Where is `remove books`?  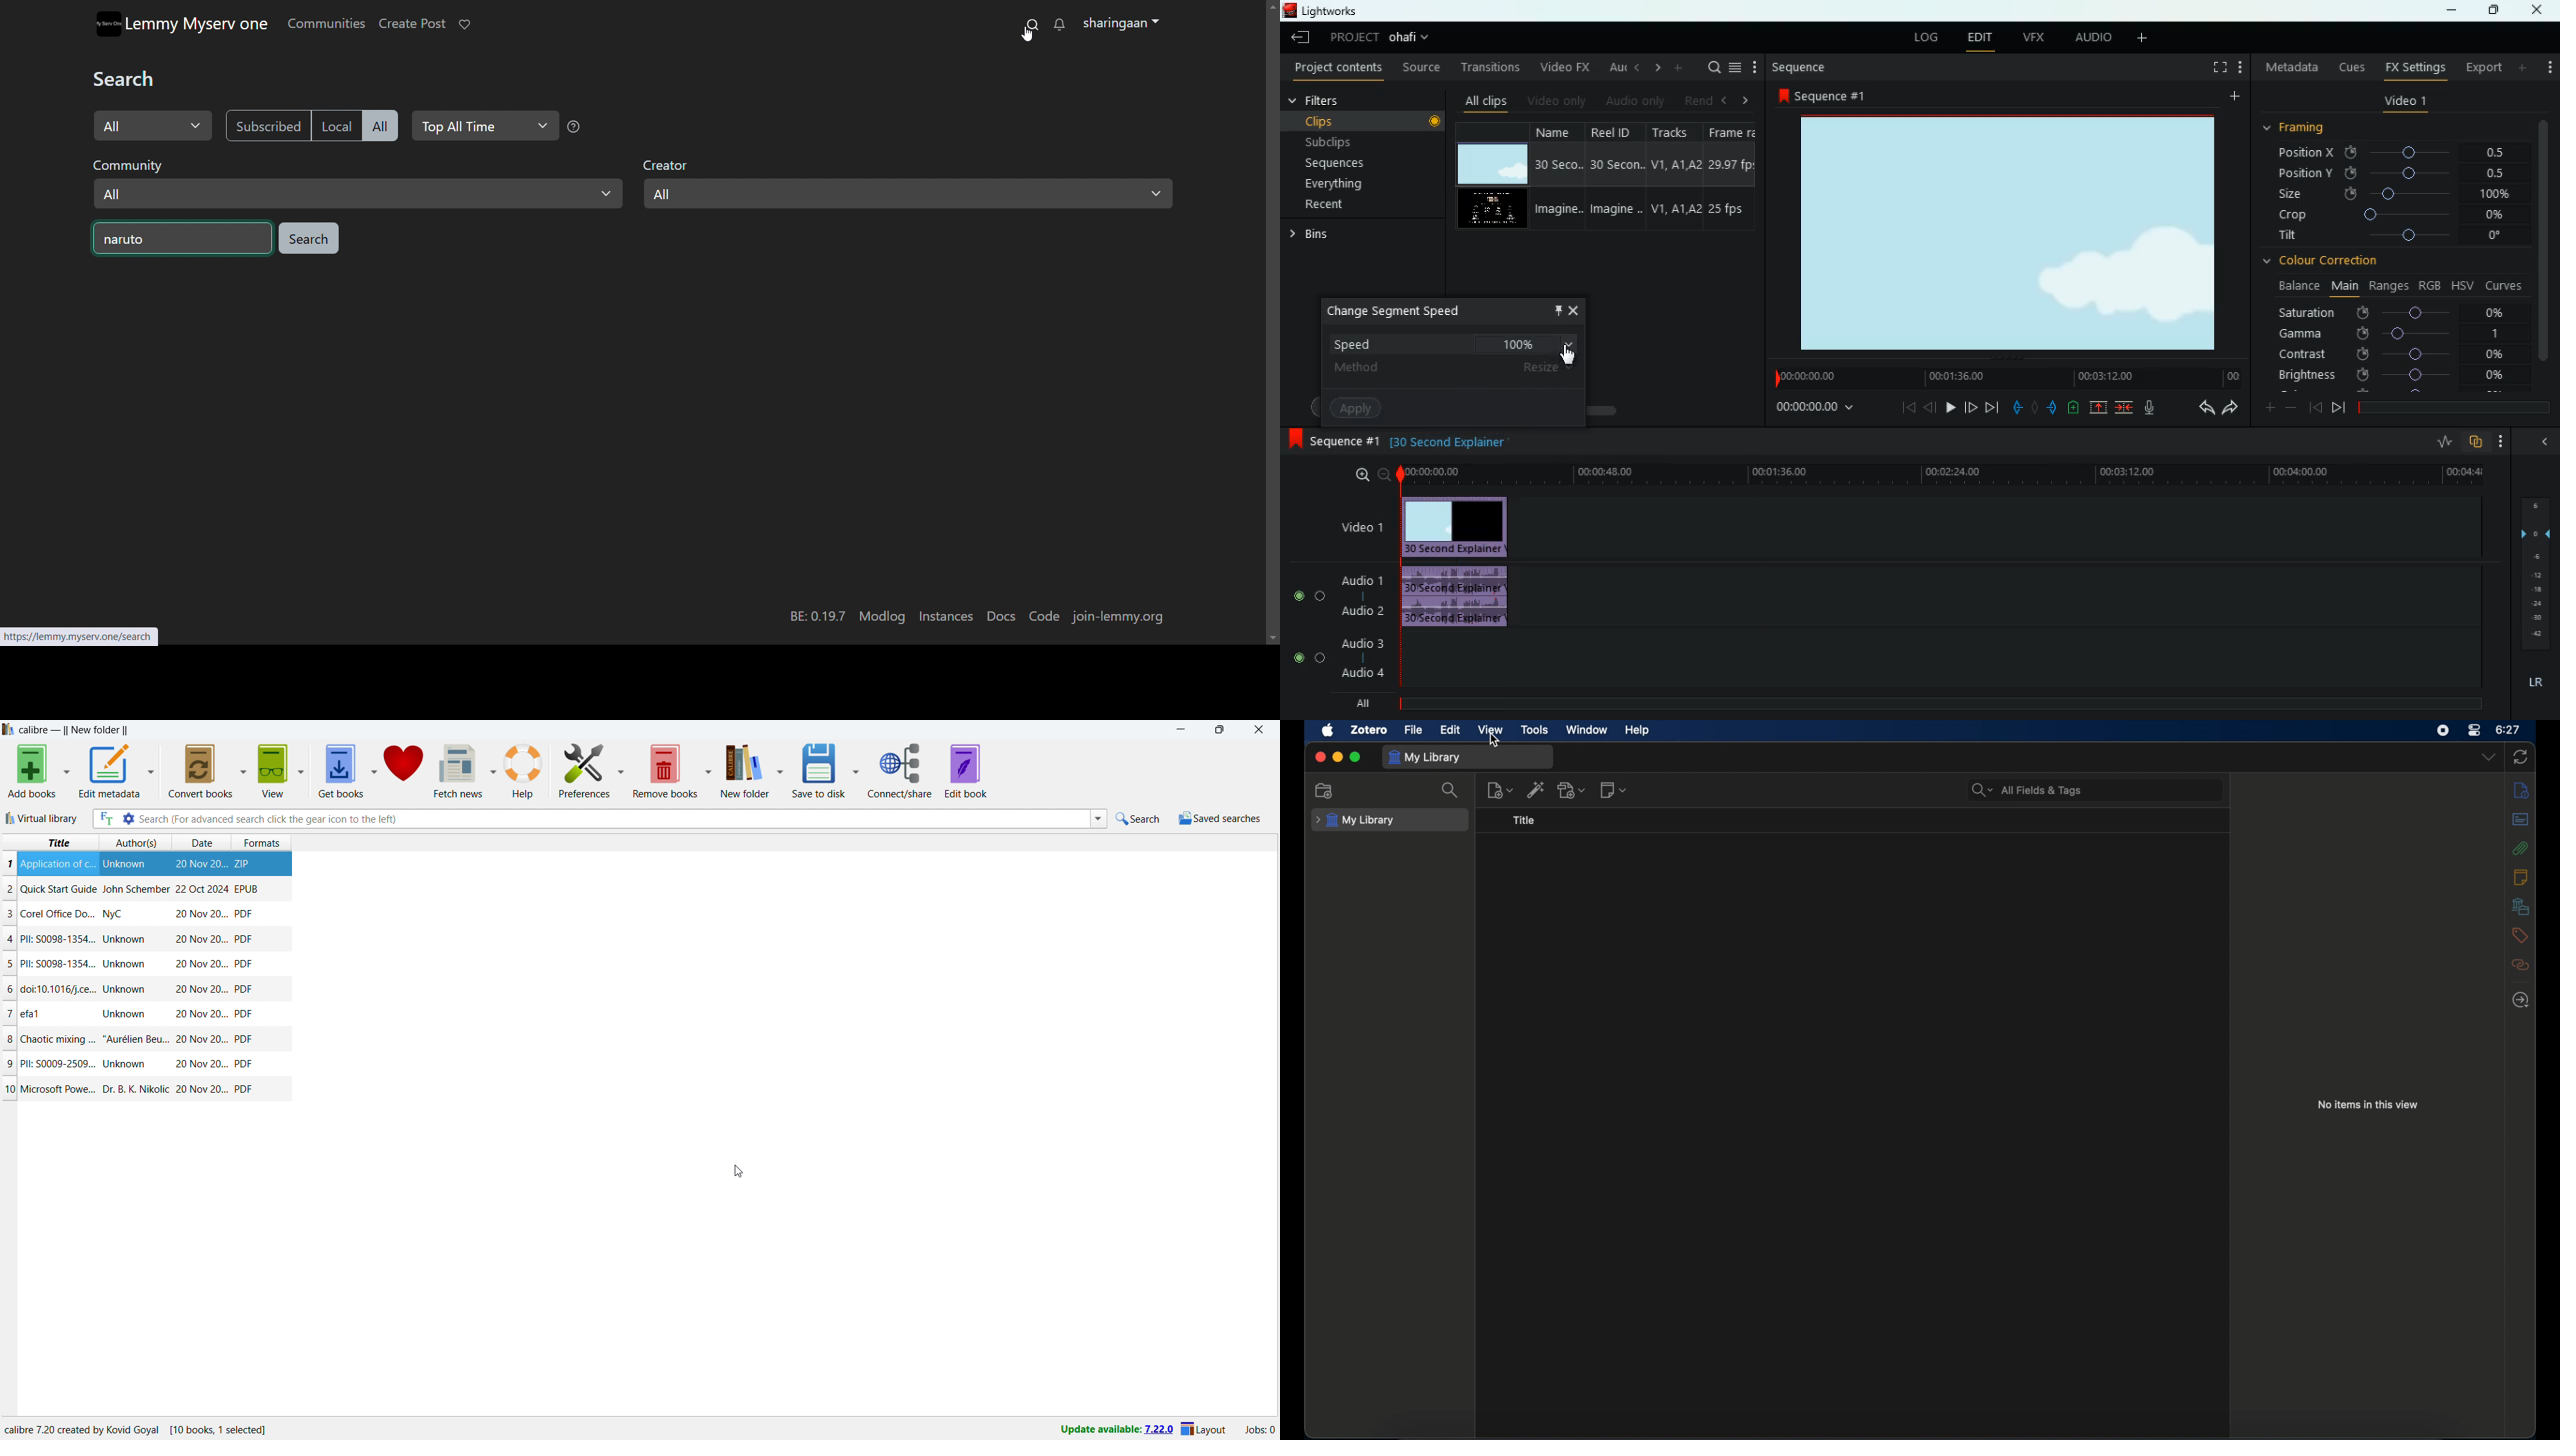 remove books is located at coordinates (665, 771).